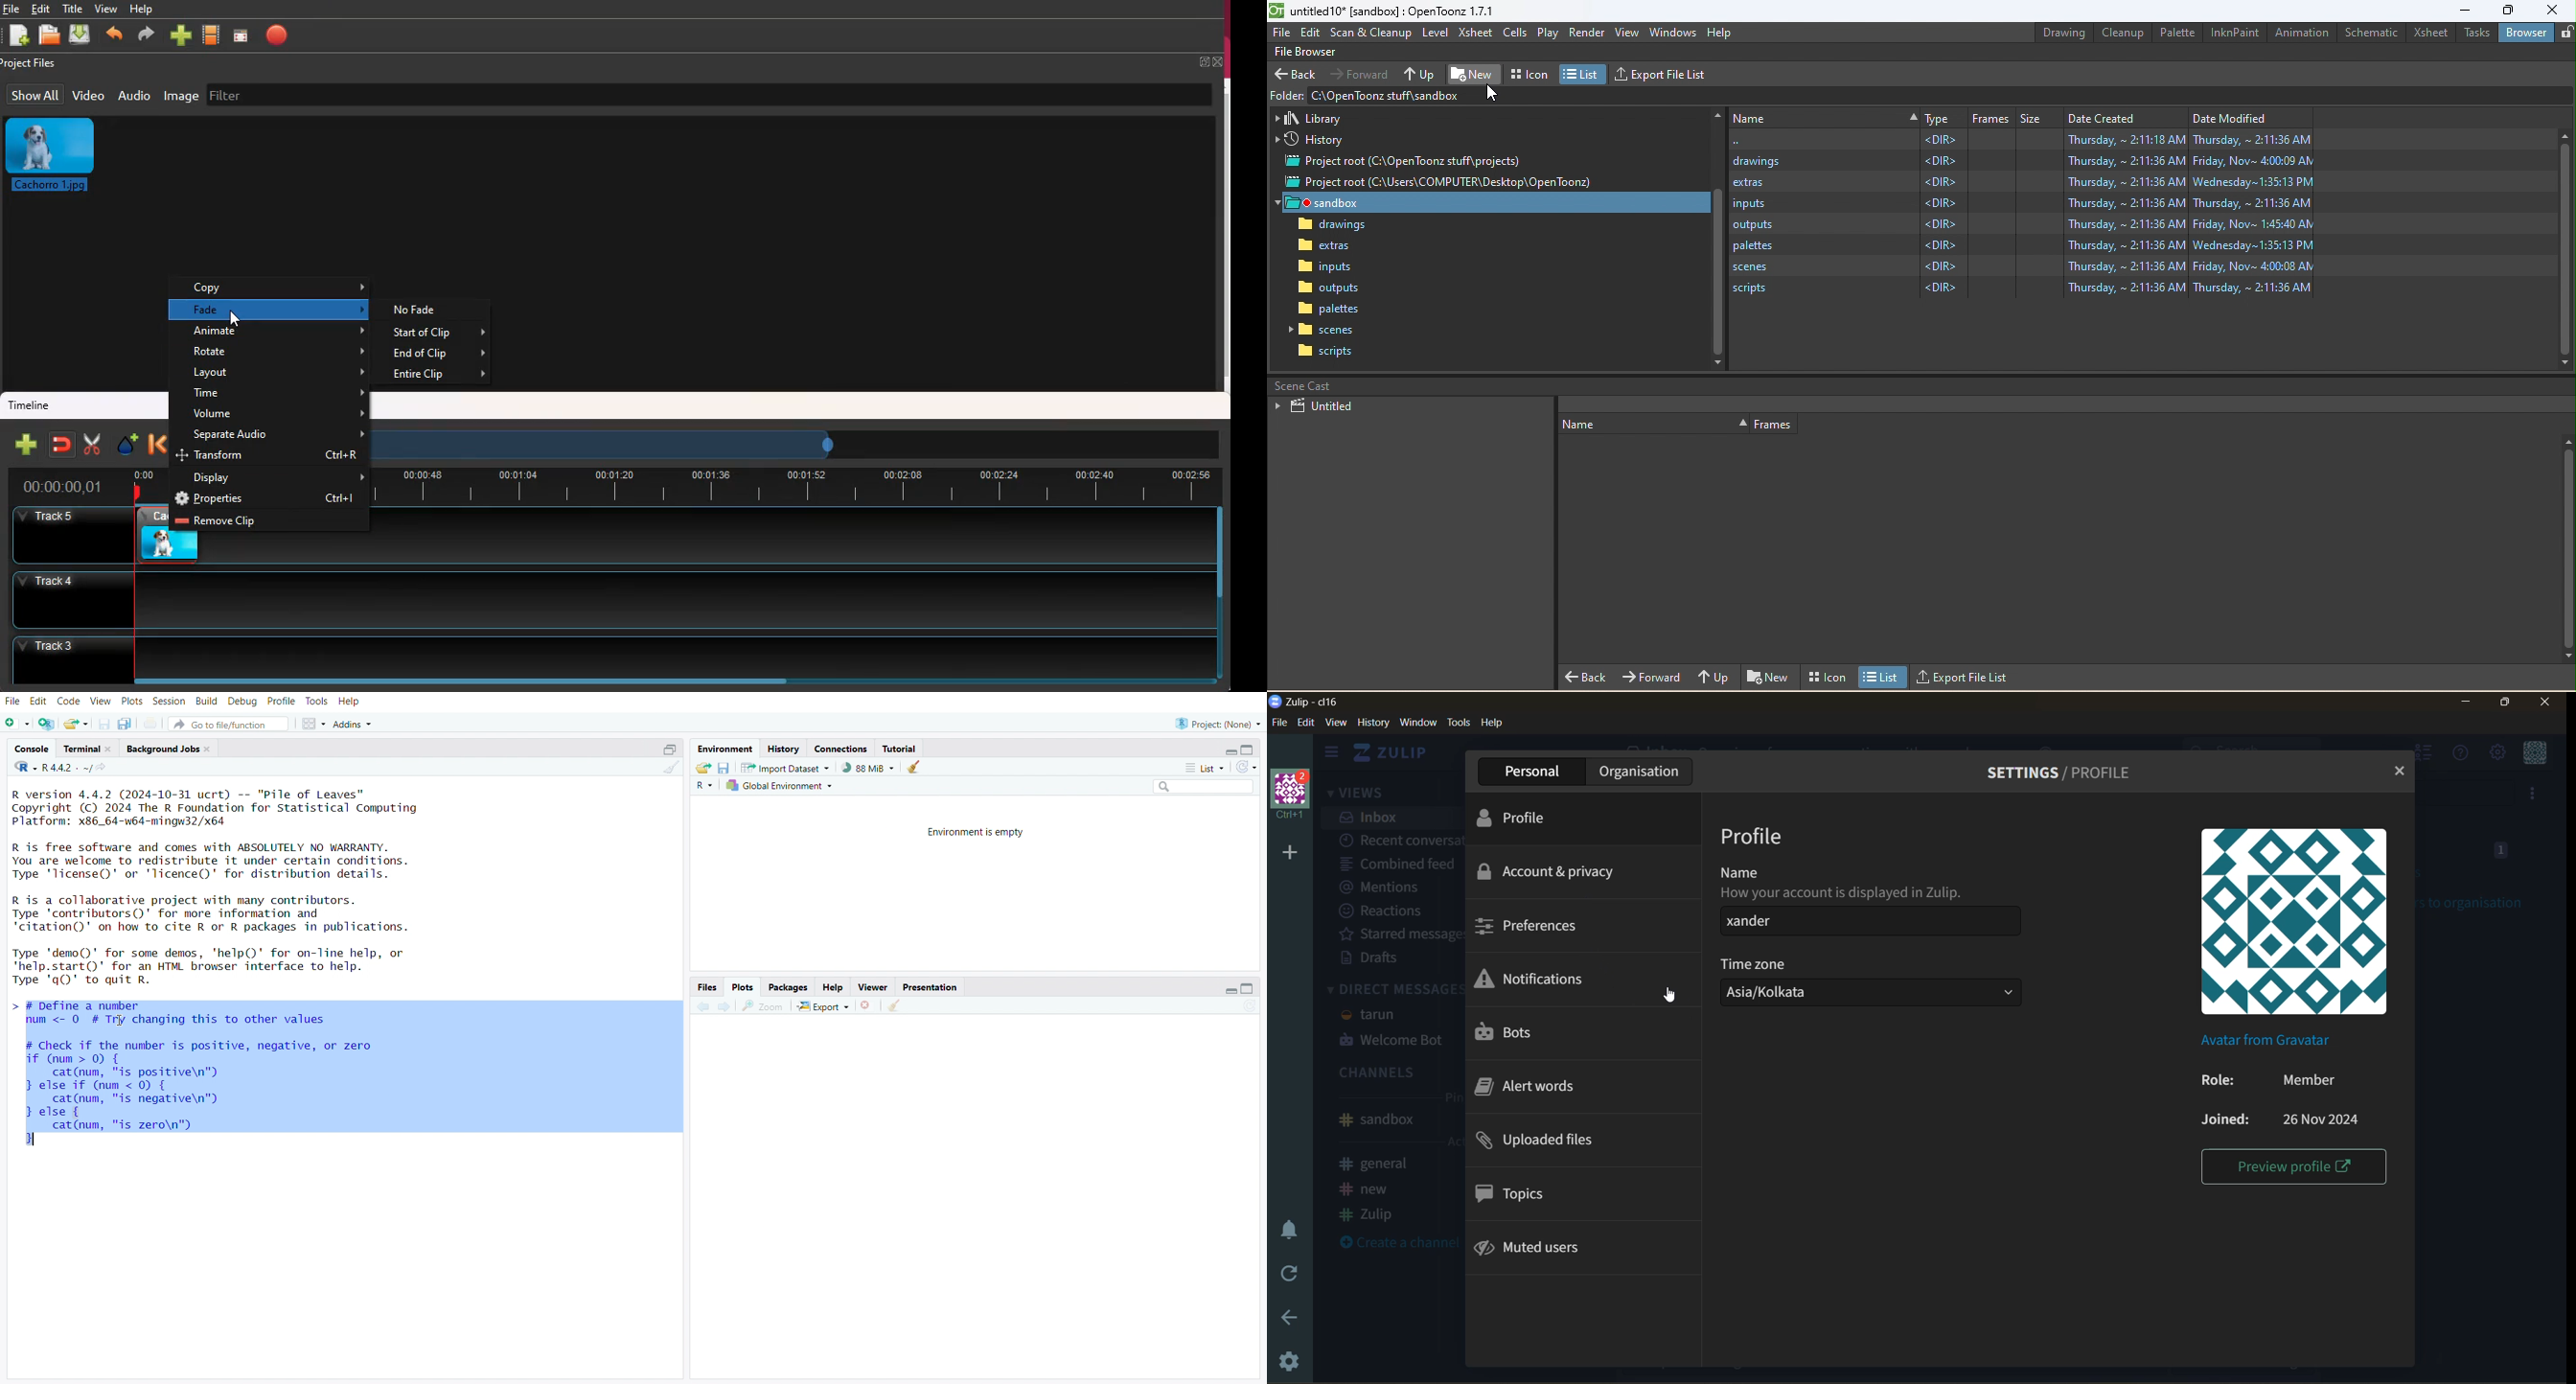 This screenshot has width=2576, height=1400. What do you see at coordinates (1498, 724) in the screenshot?
I see `help` at bounding box center [1498, 724].